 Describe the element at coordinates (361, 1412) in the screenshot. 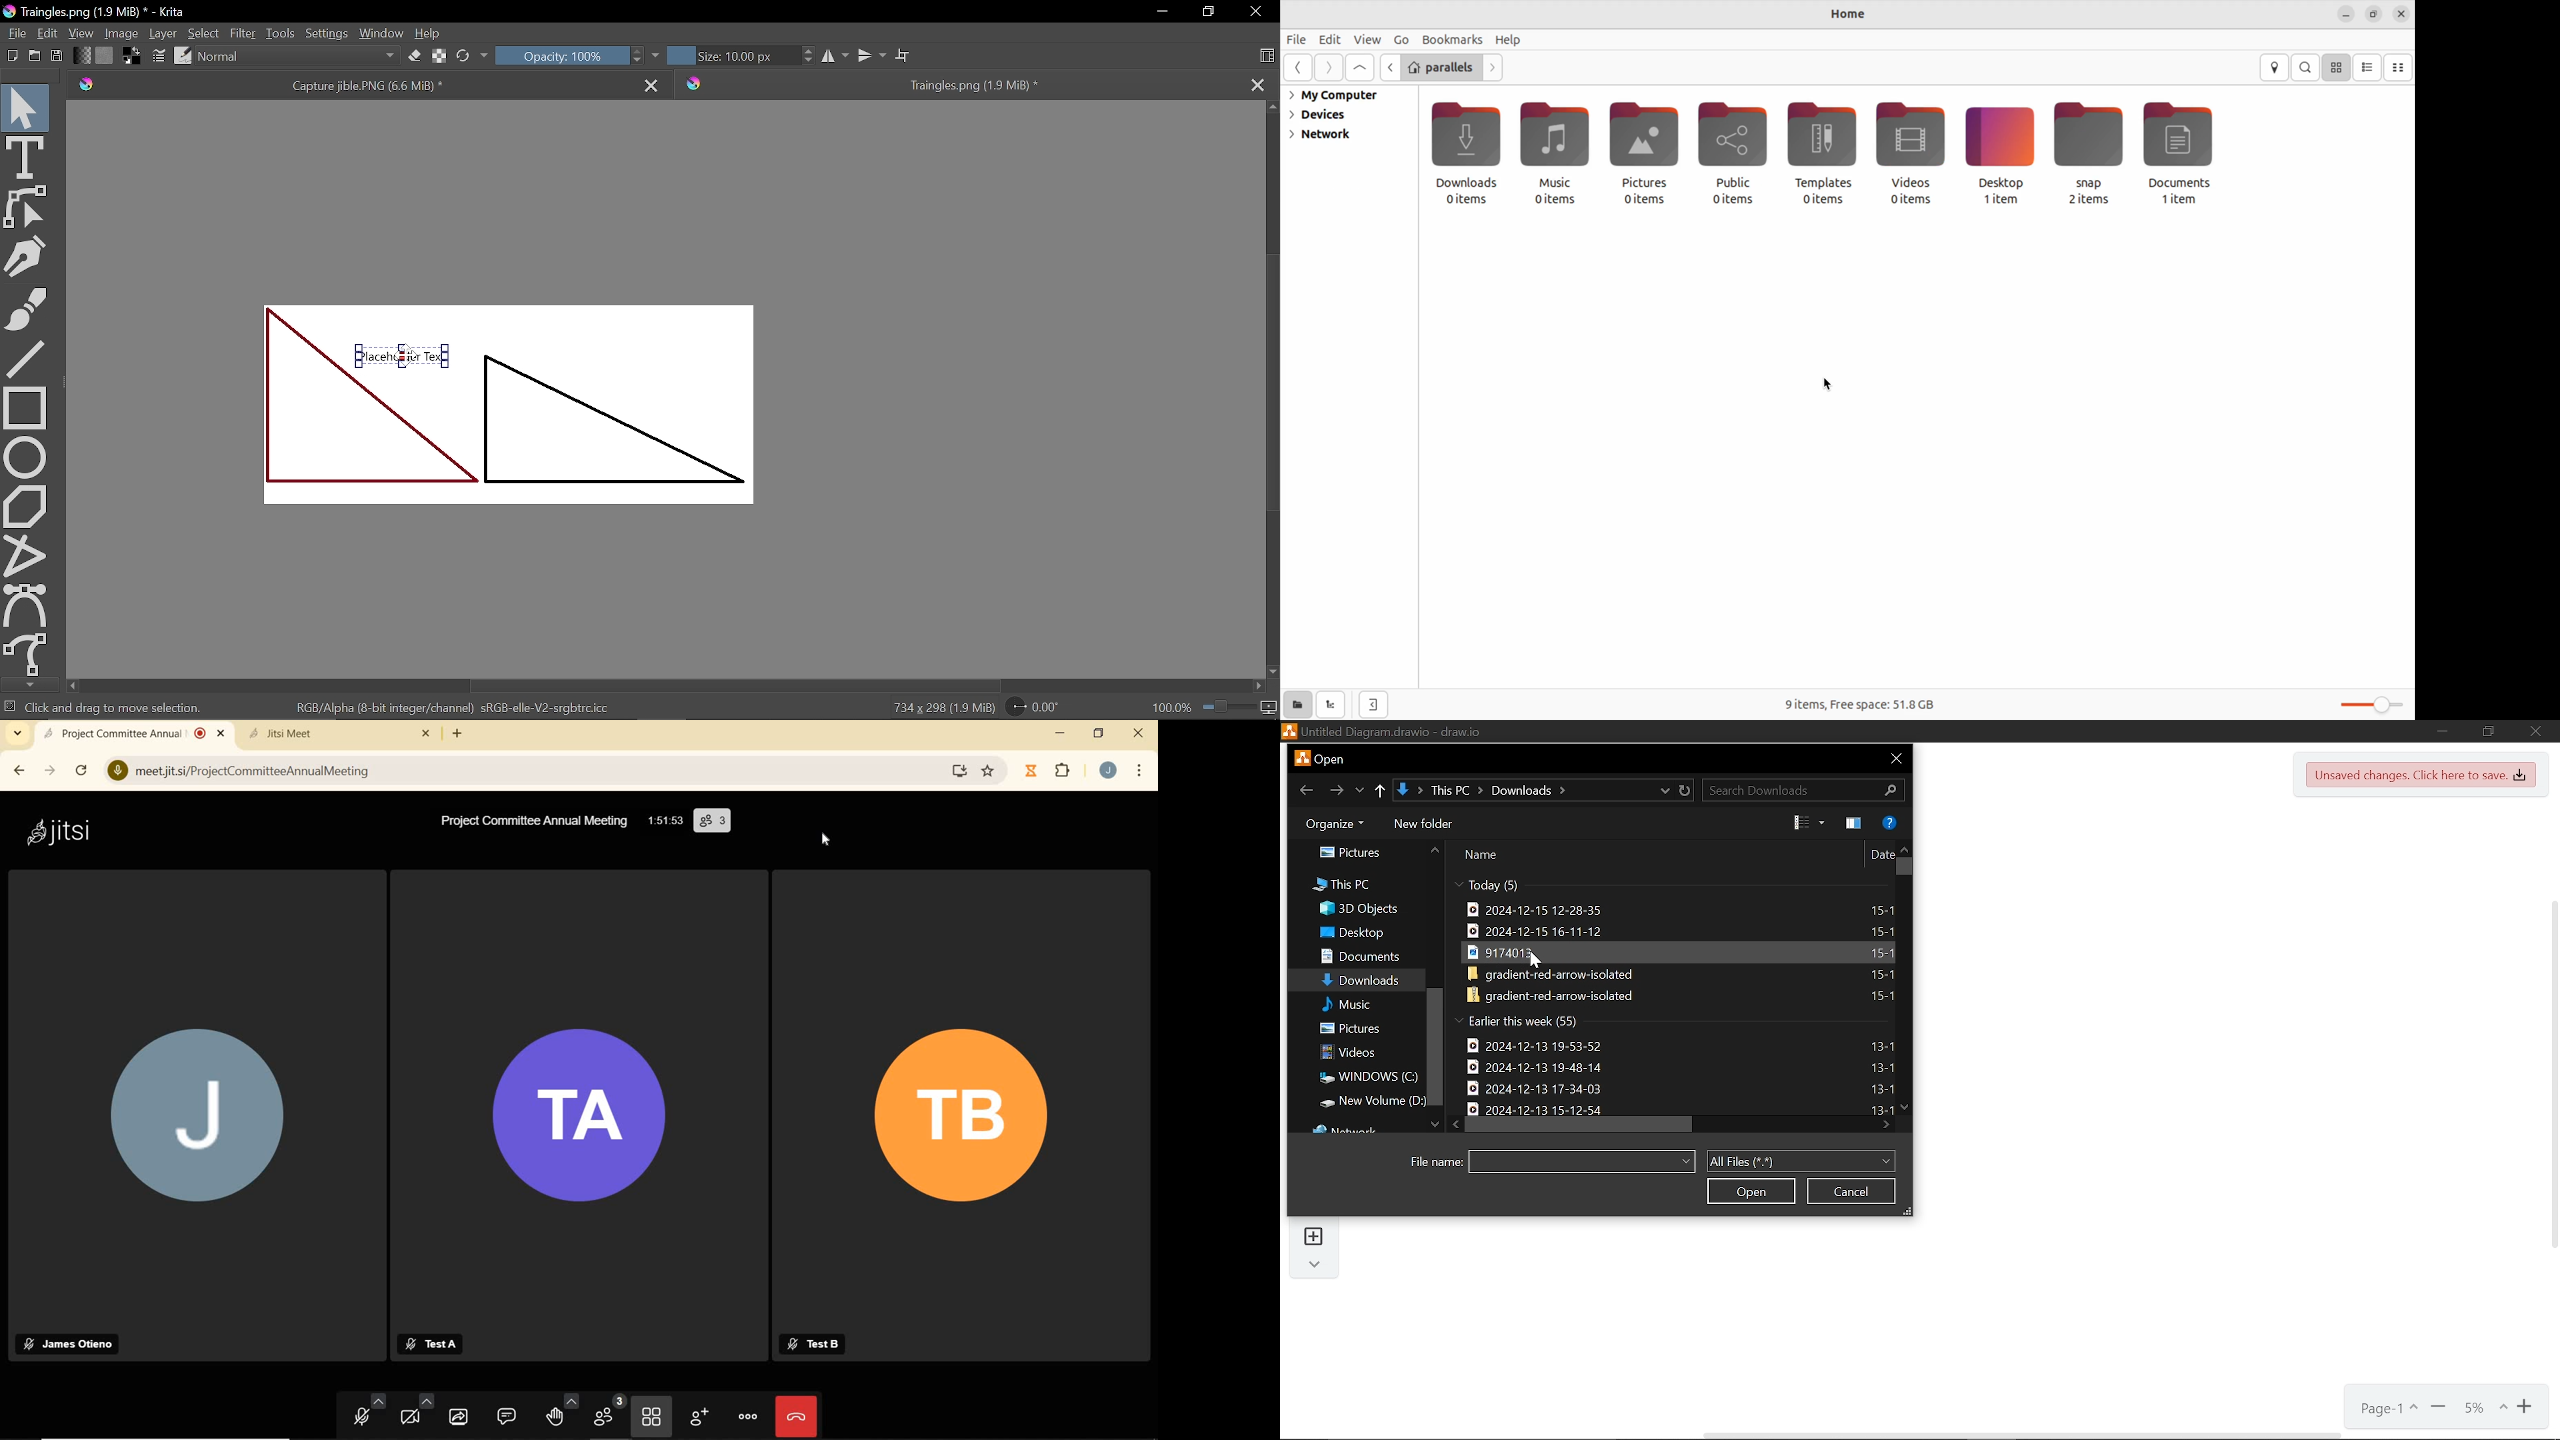

I see `microphone` at that location.